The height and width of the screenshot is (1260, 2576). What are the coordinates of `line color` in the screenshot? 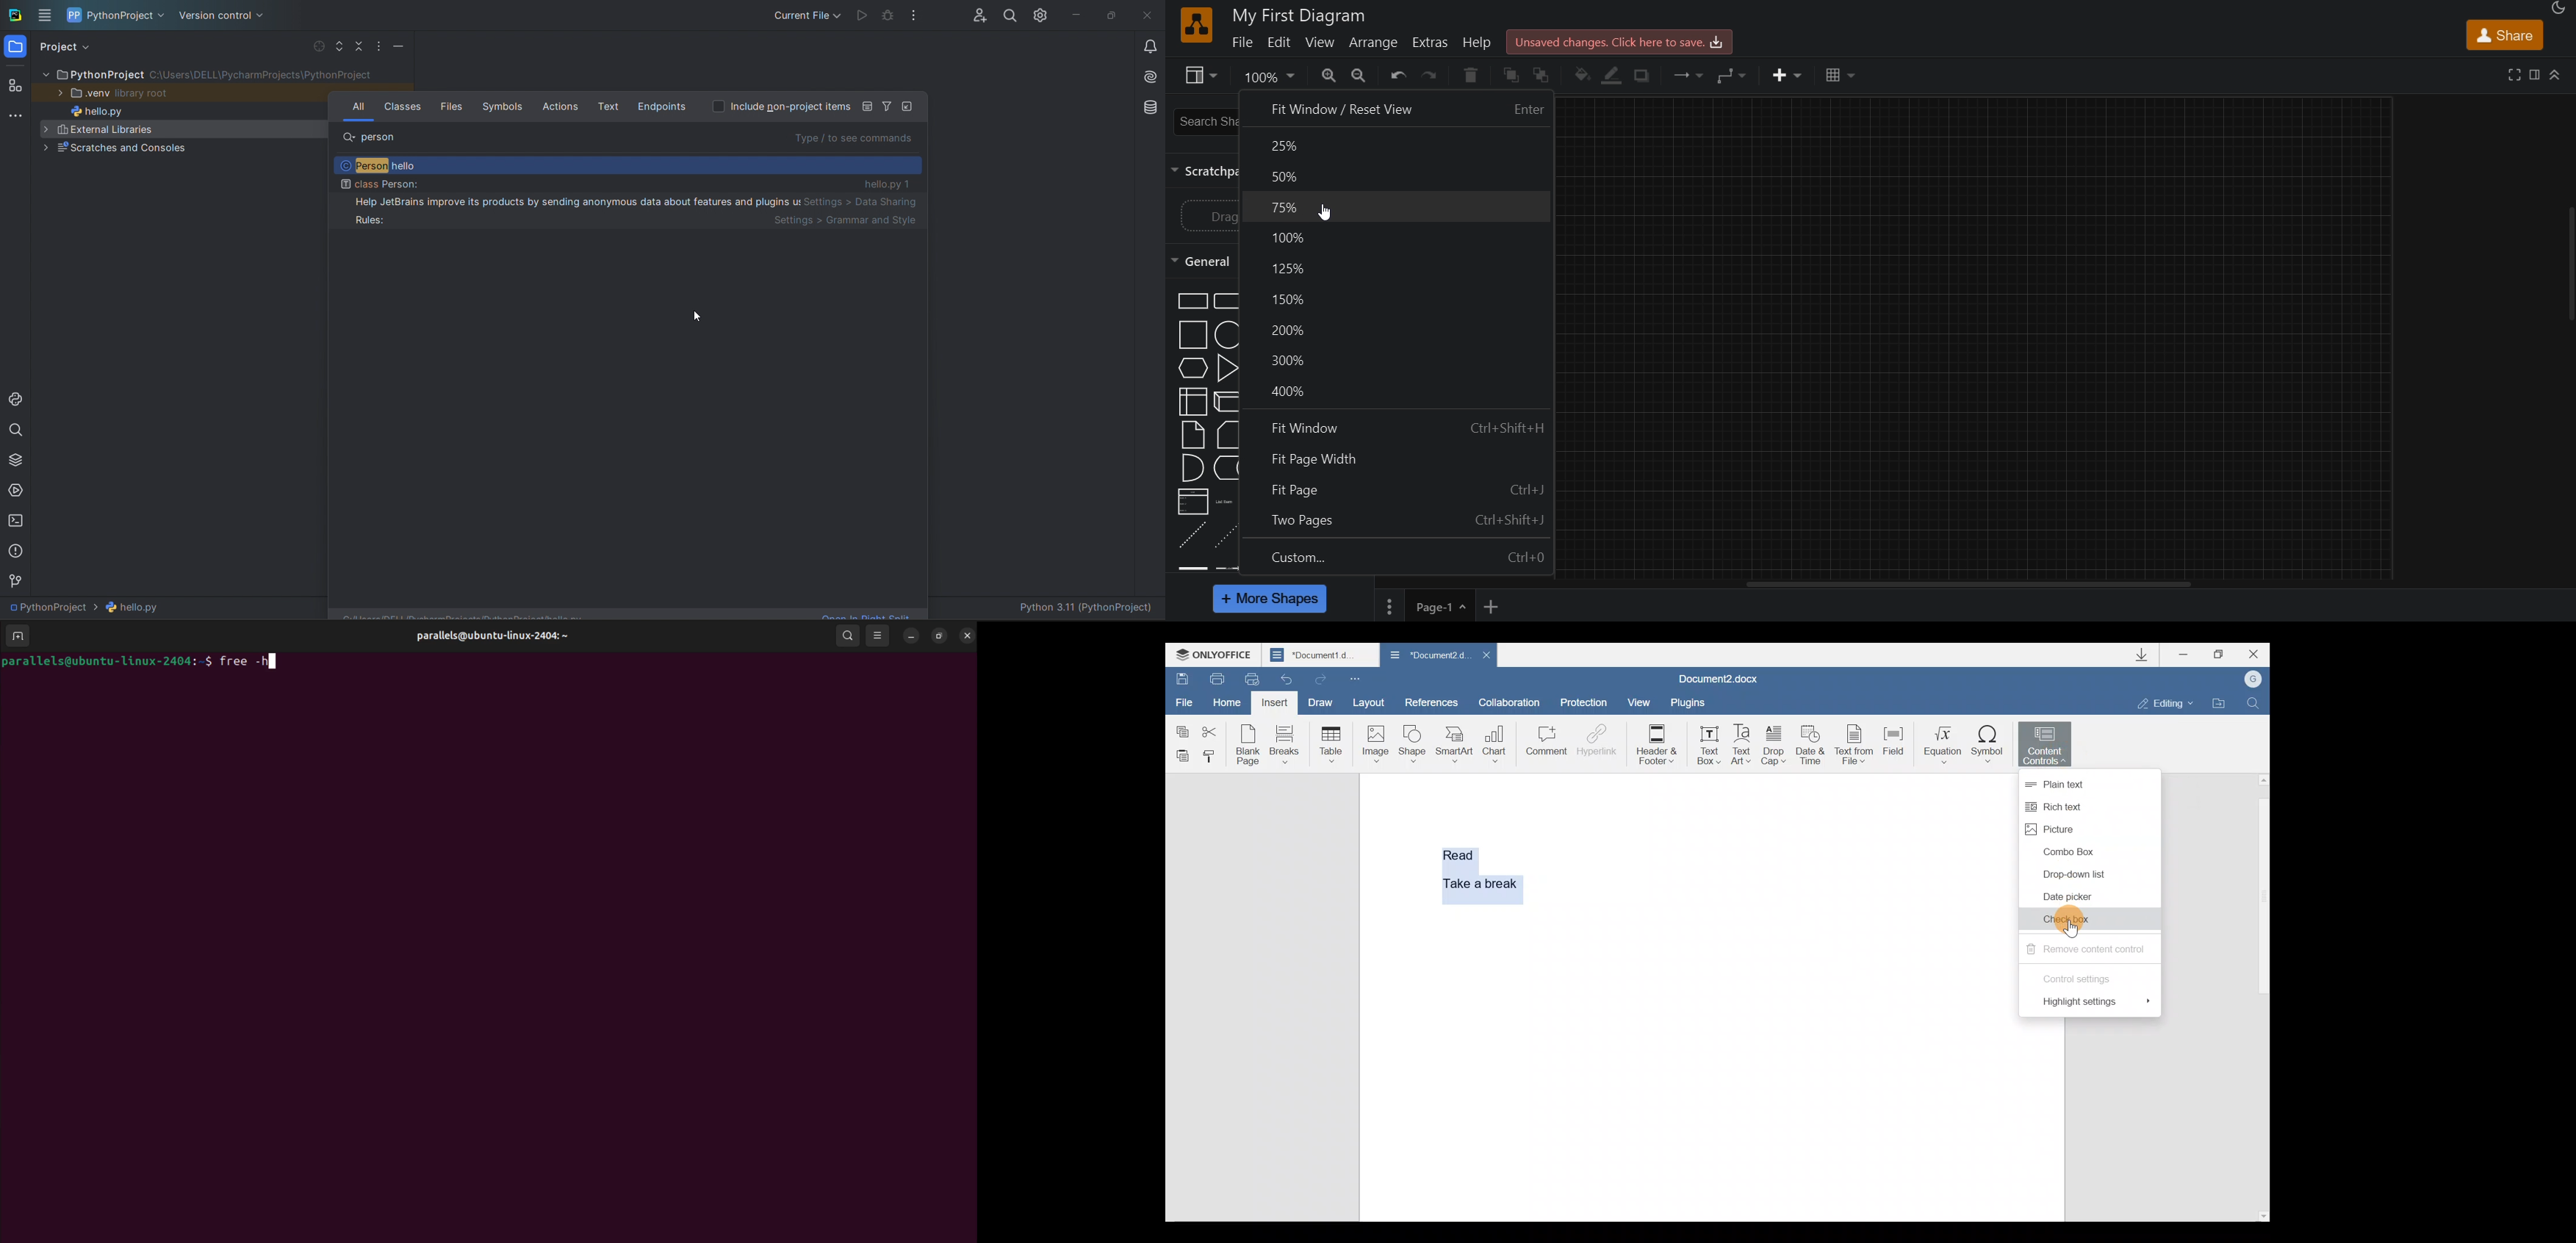 It's located at (1615, 77).